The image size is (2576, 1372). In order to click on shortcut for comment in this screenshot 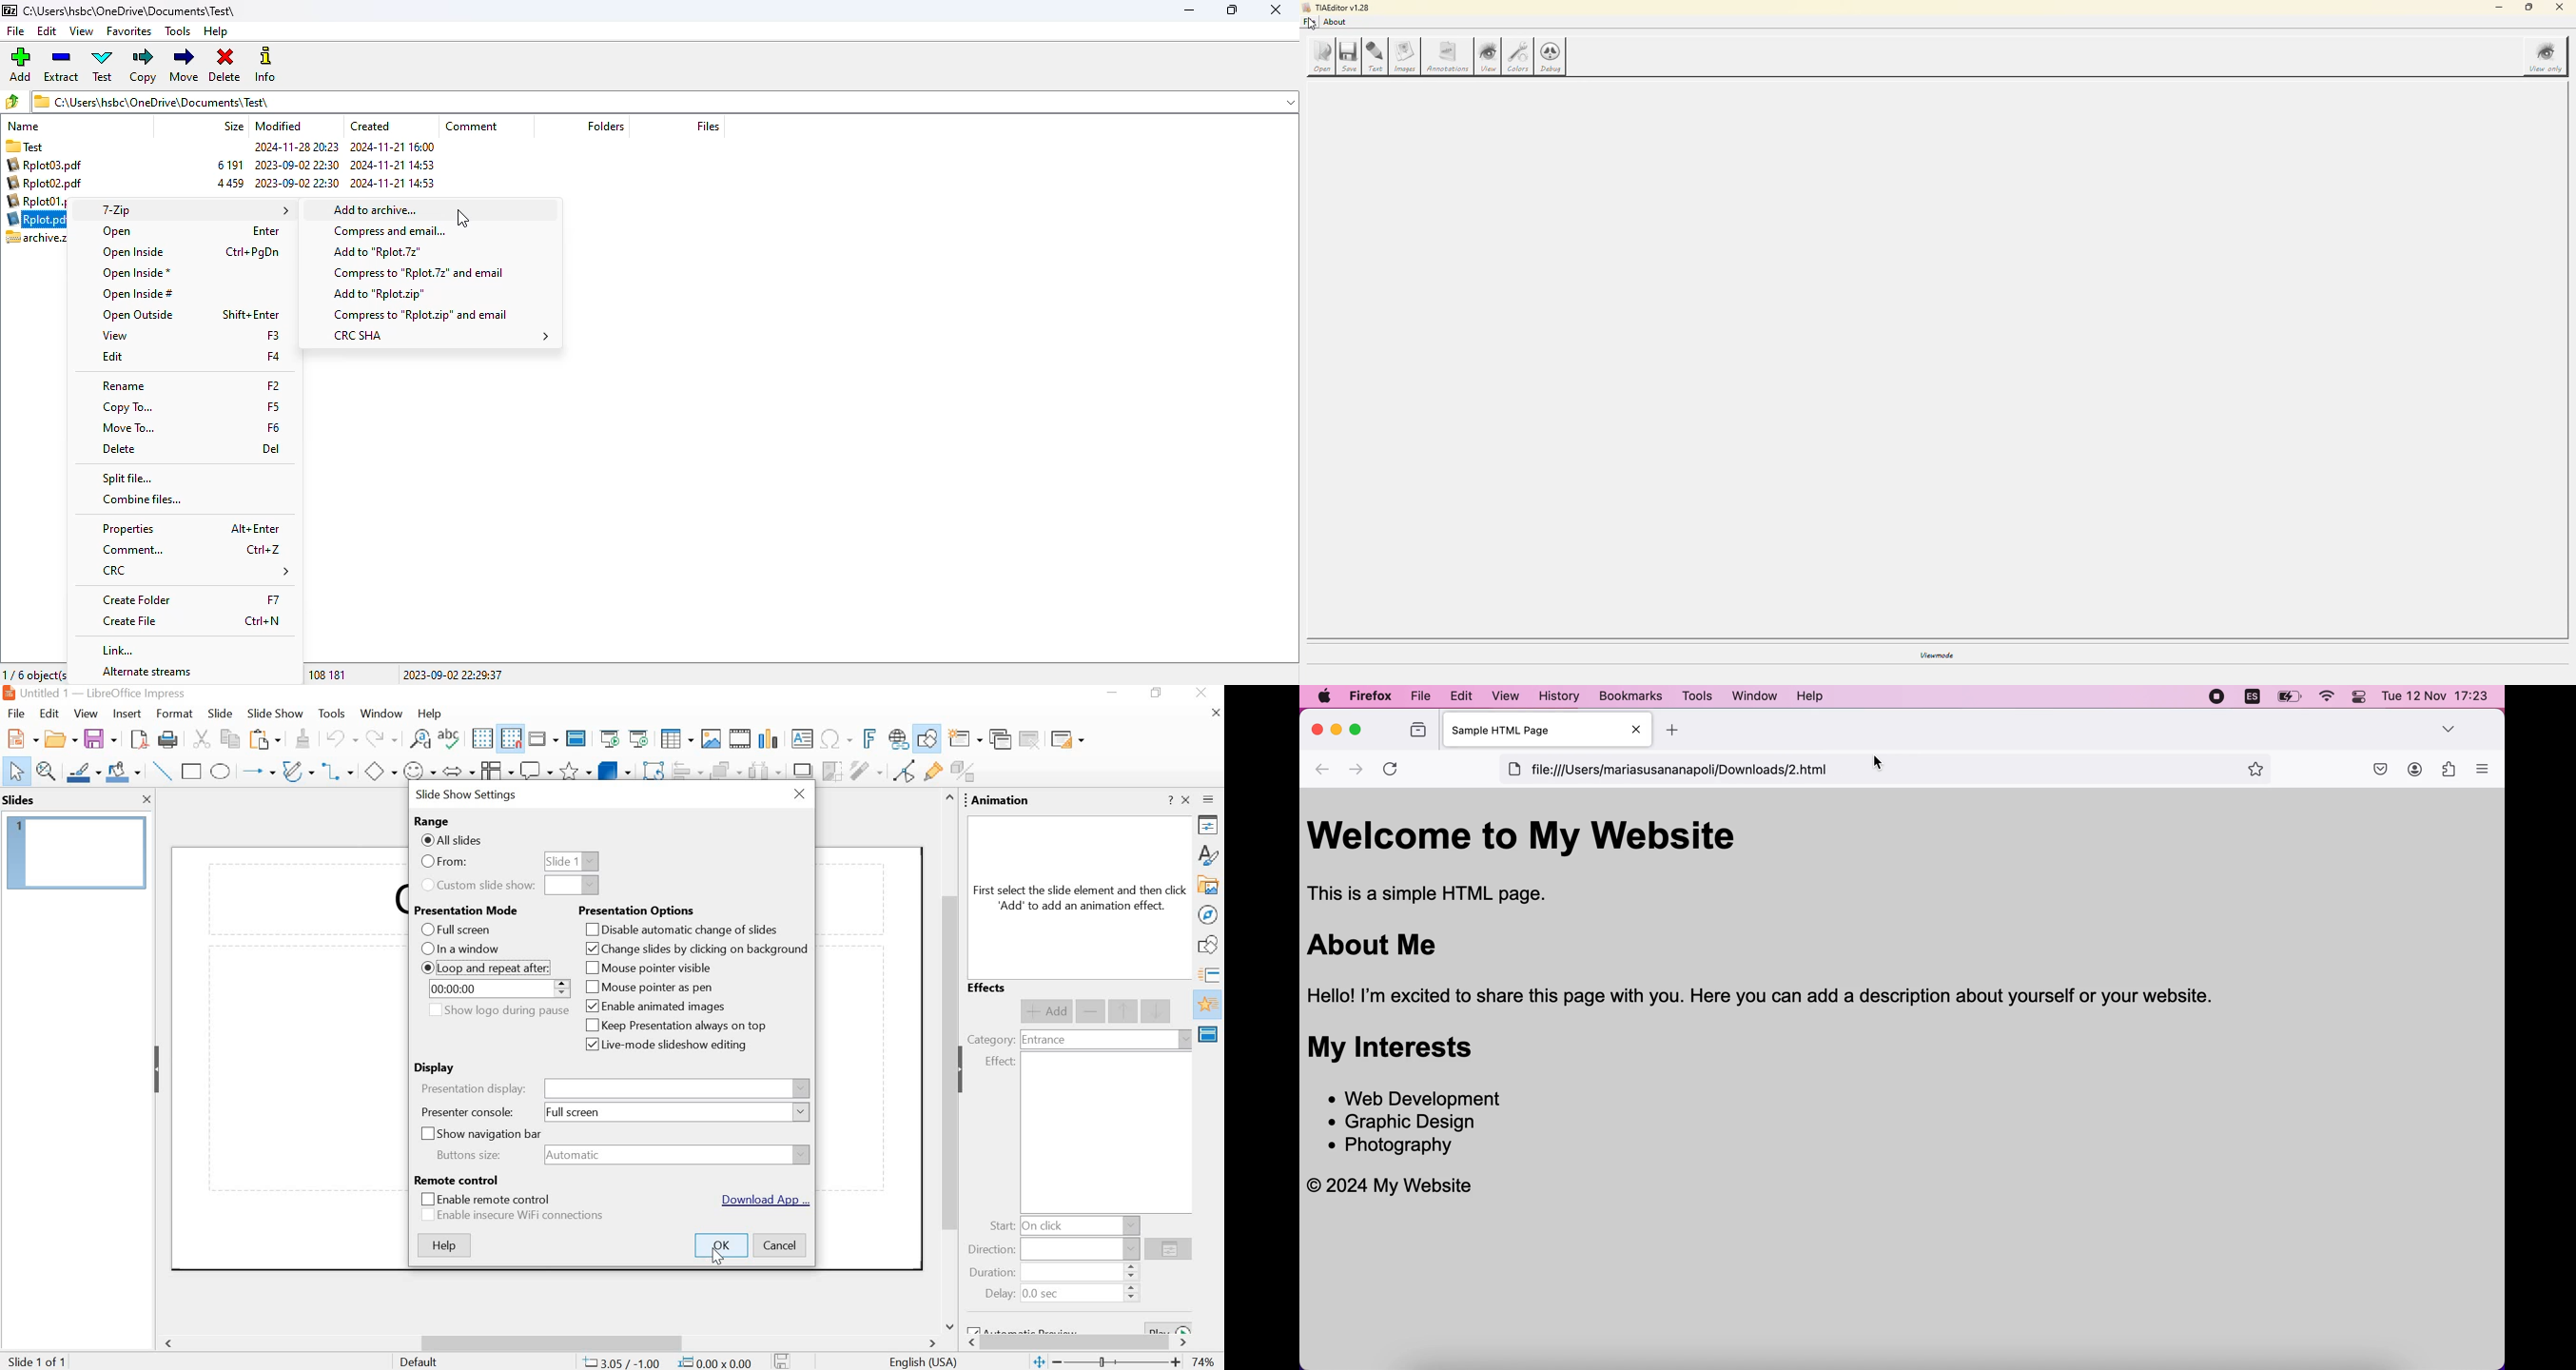, I will do `click(263, 550)`.